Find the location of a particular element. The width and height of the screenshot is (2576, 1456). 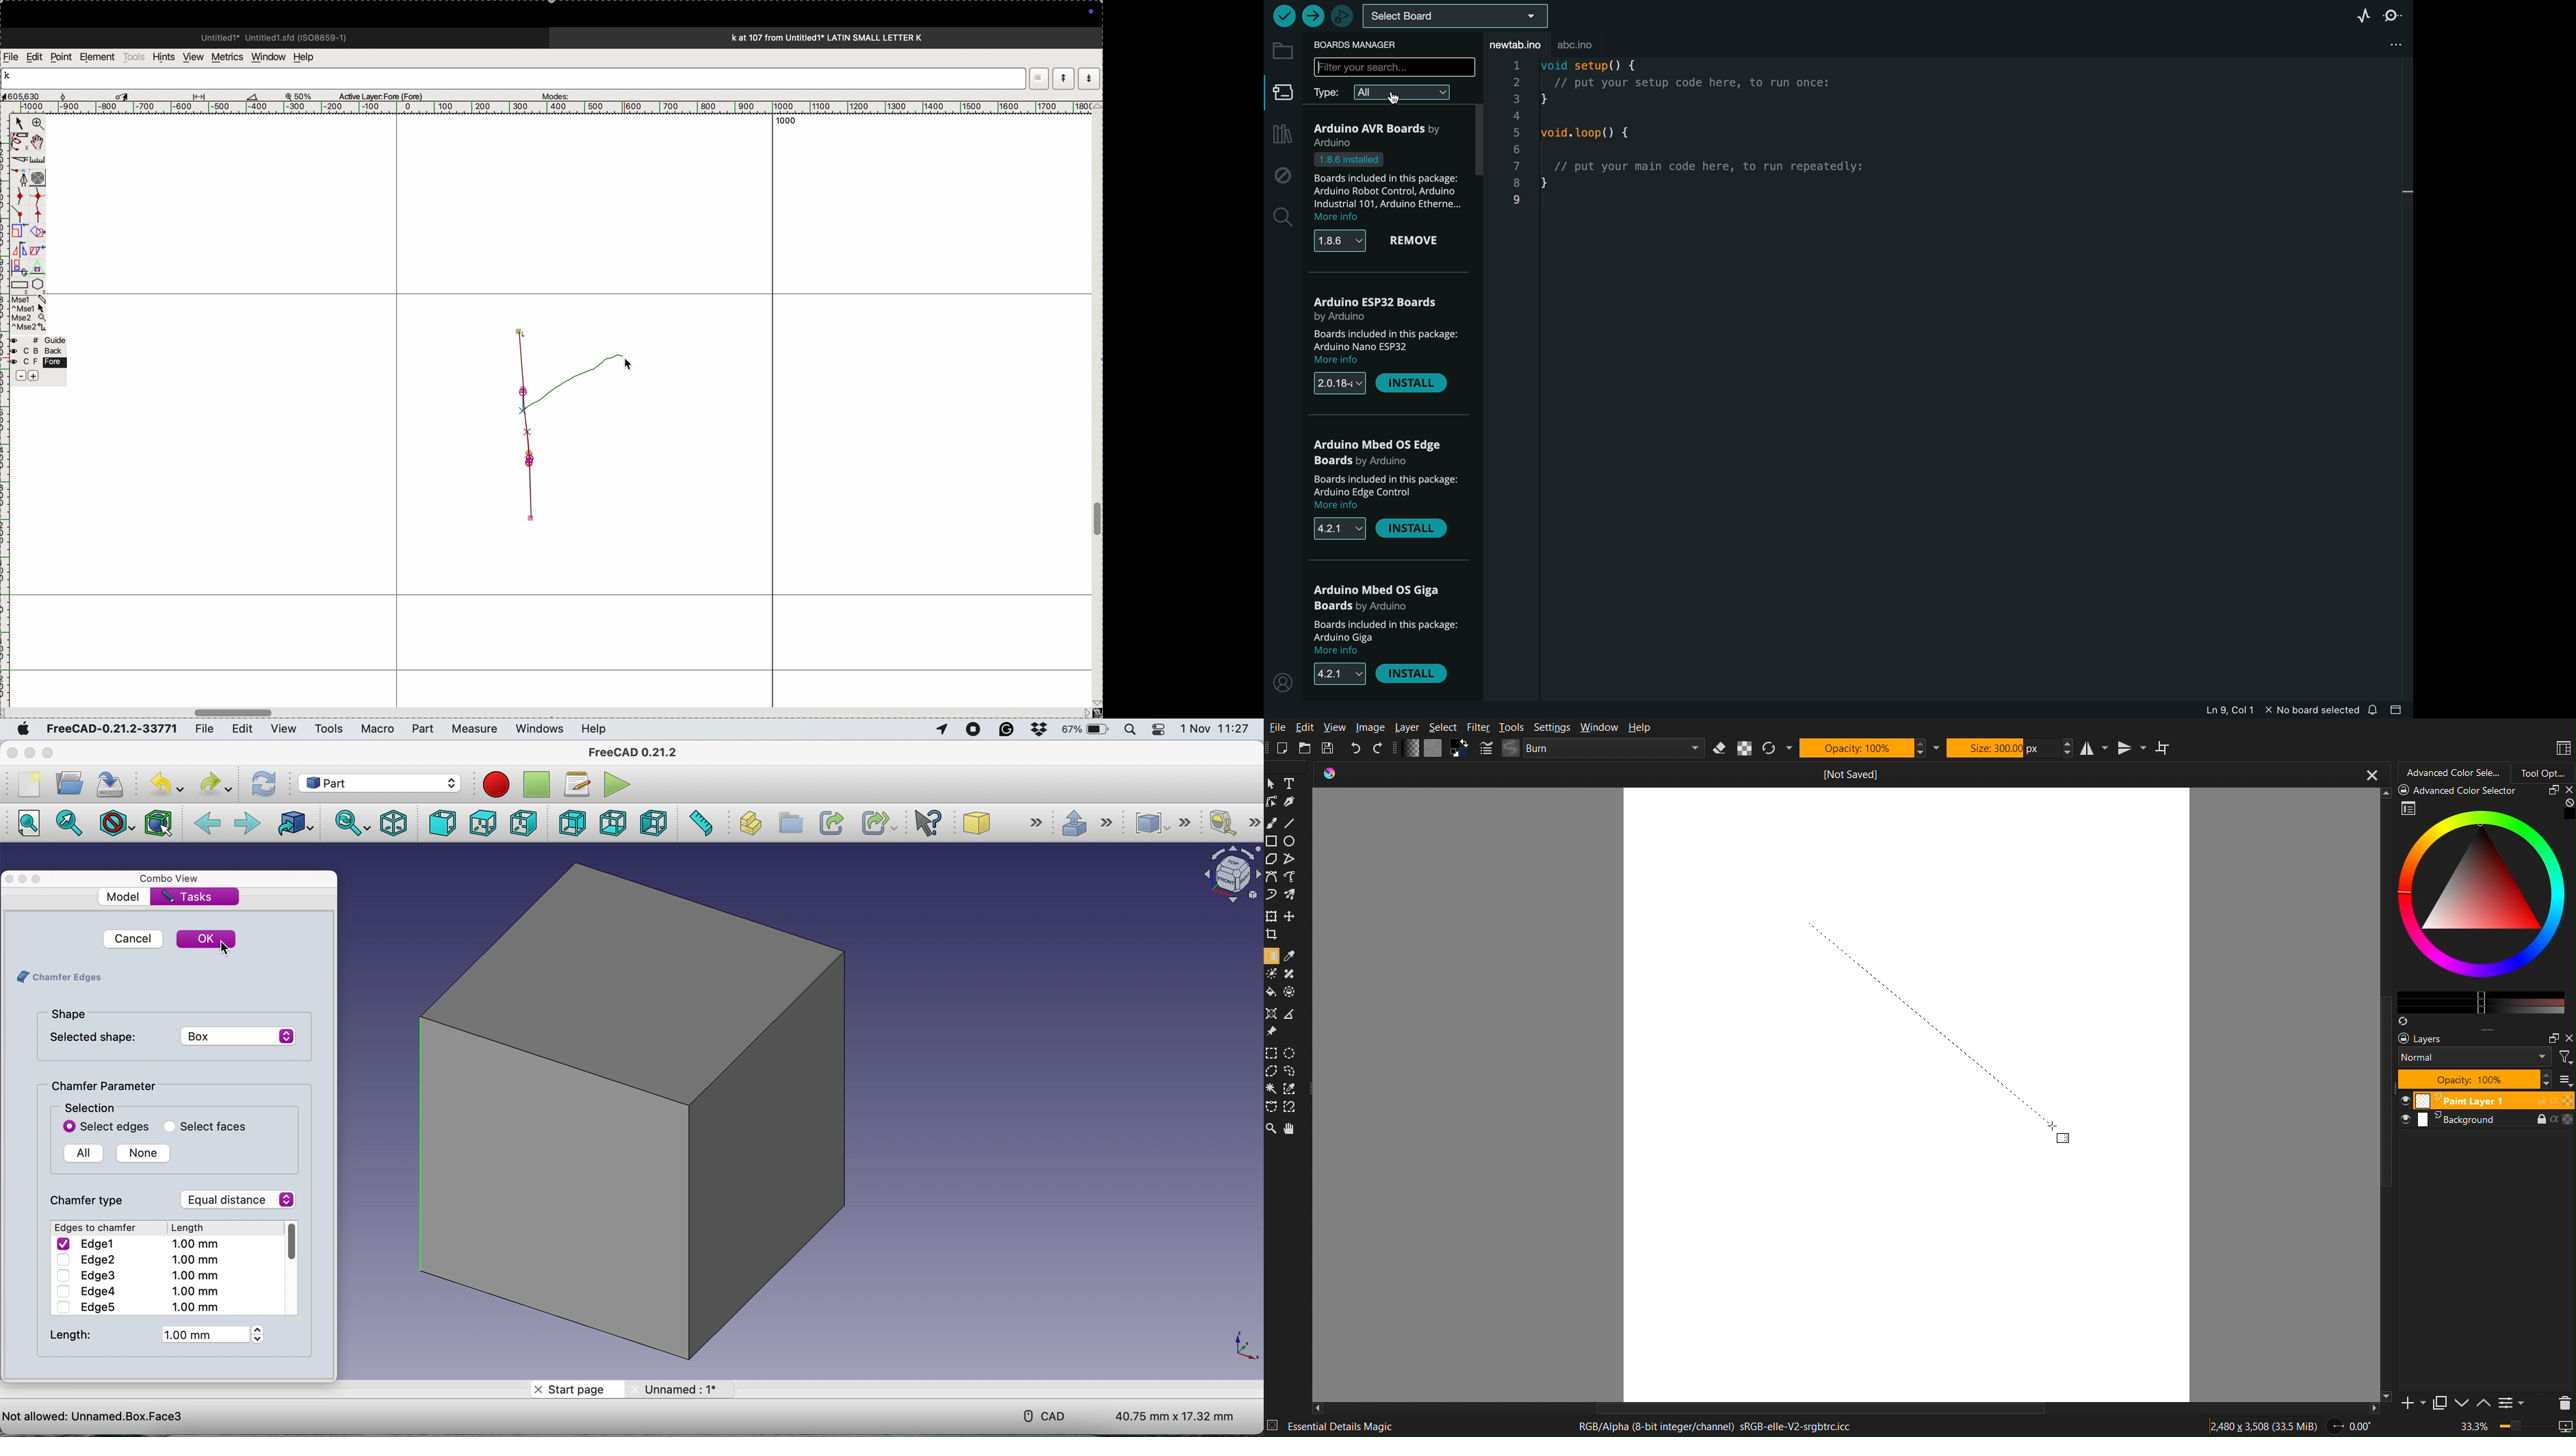

Opacity is located at coordinates (1862, 747).